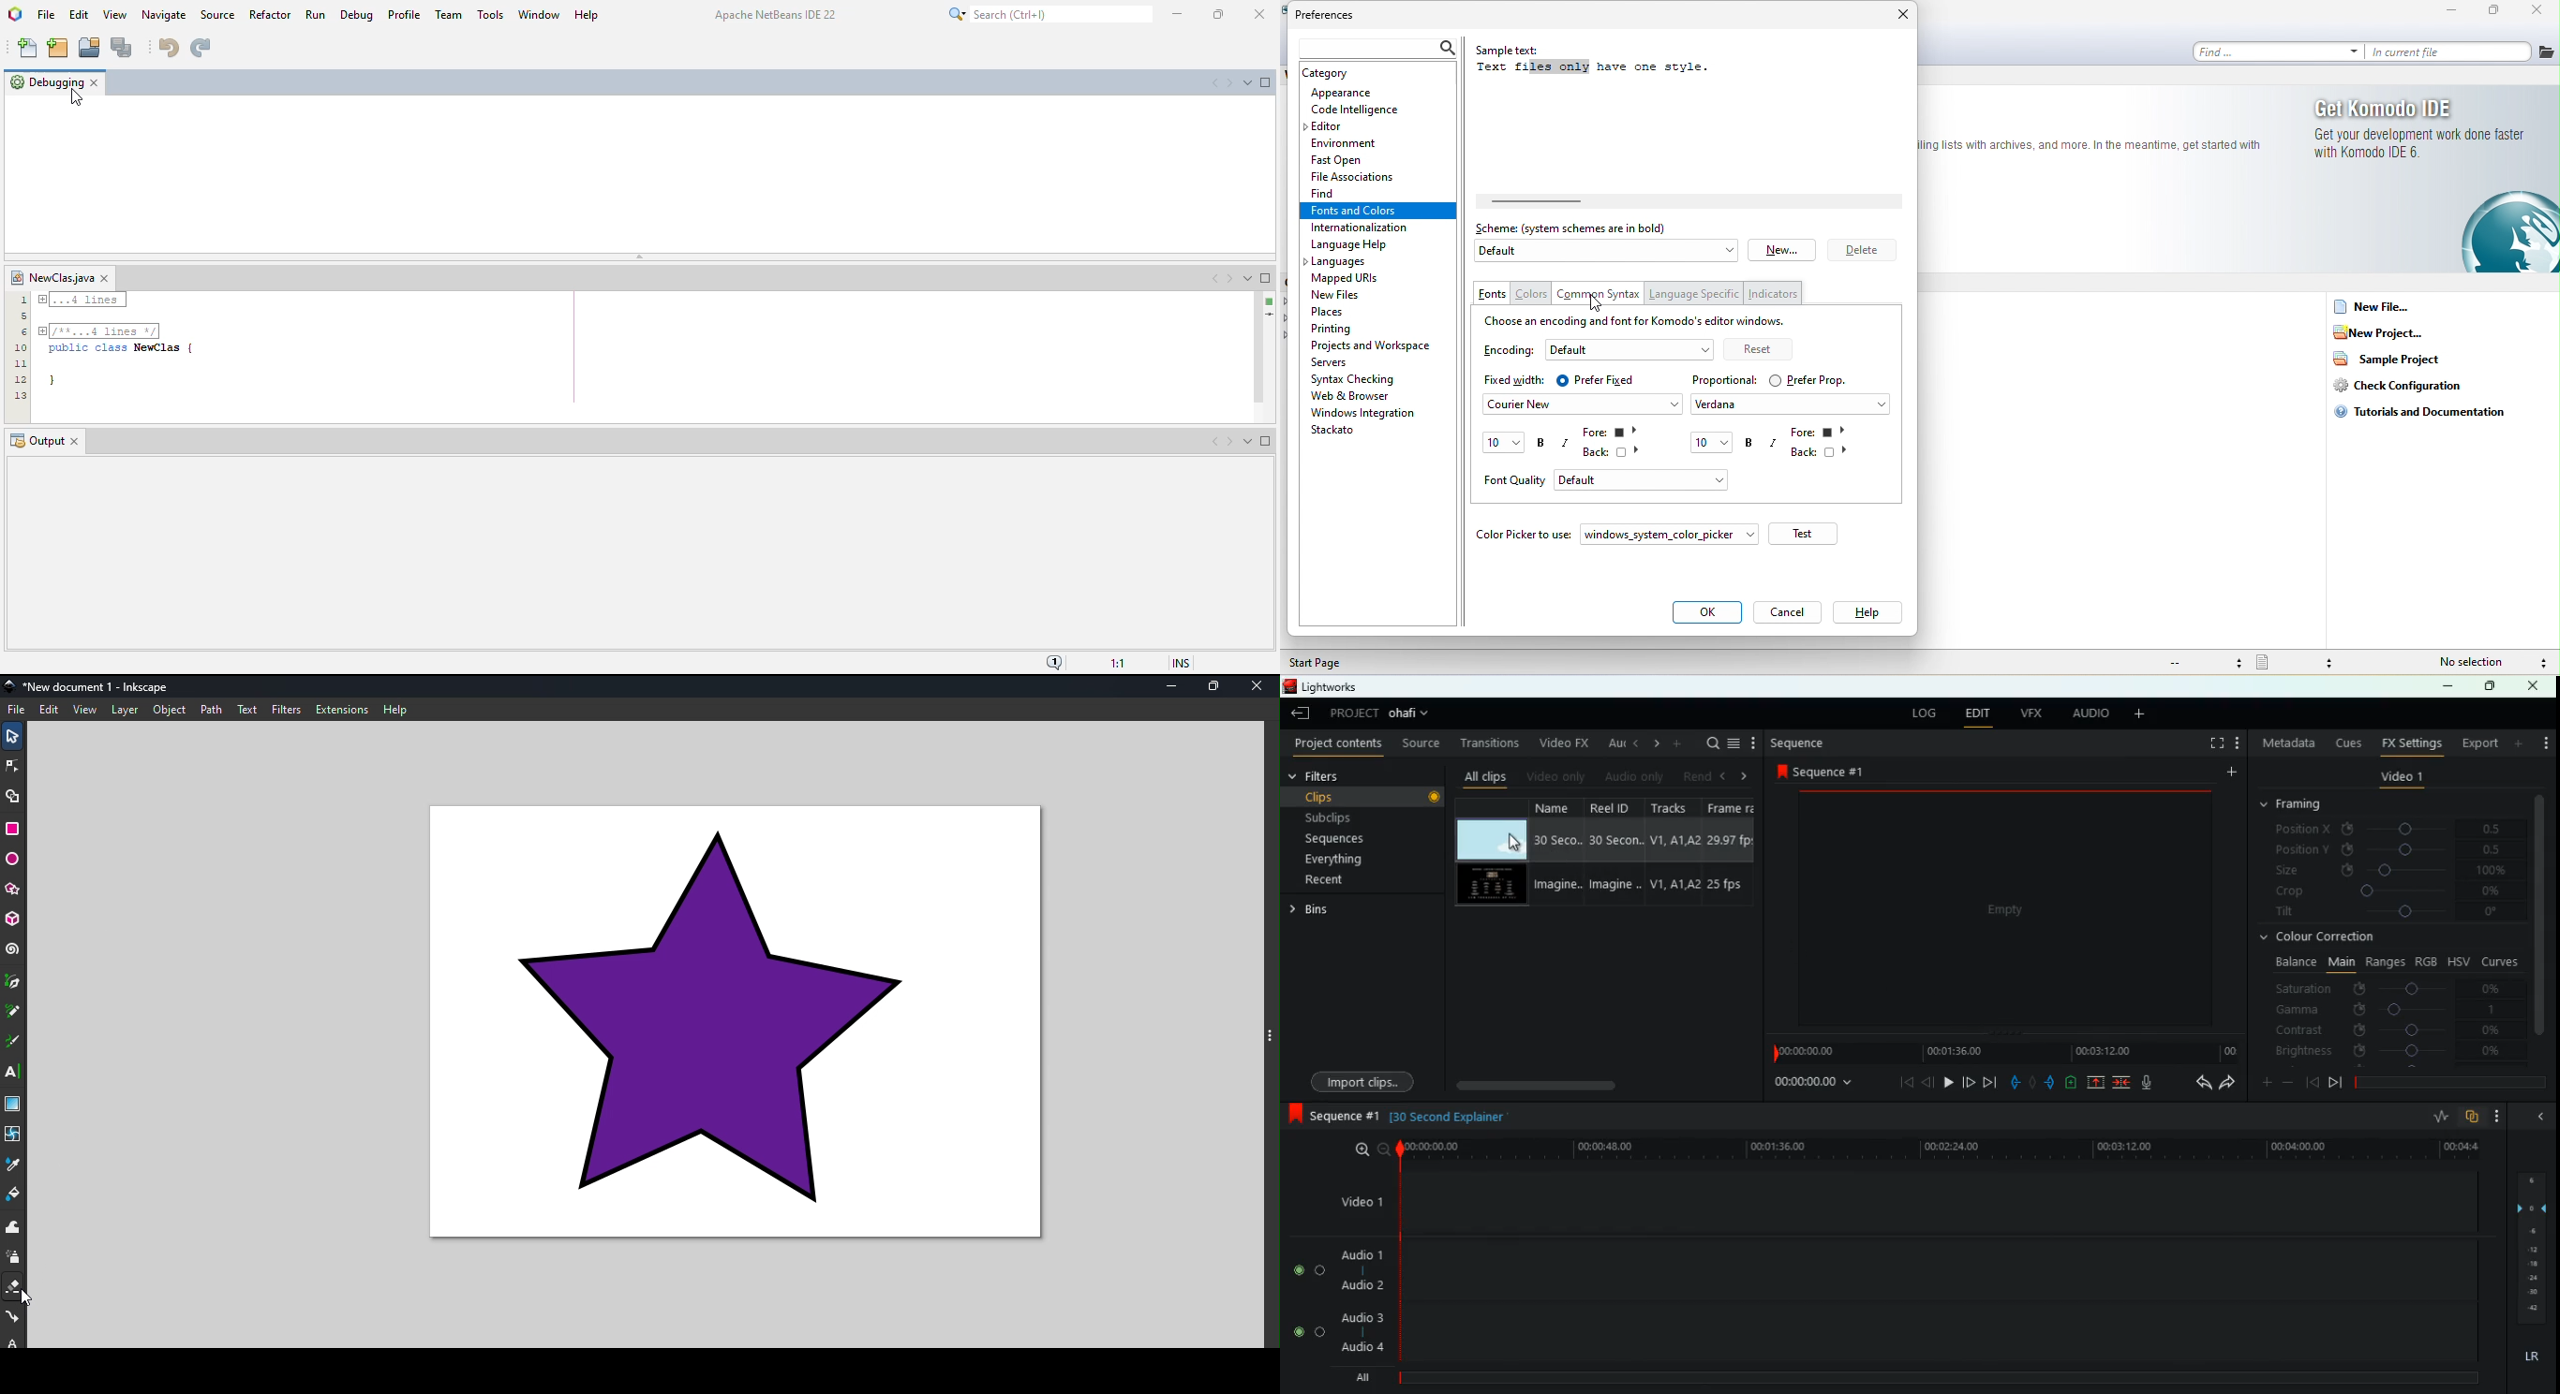  I want to click on spray tool, so click(14, 1260).